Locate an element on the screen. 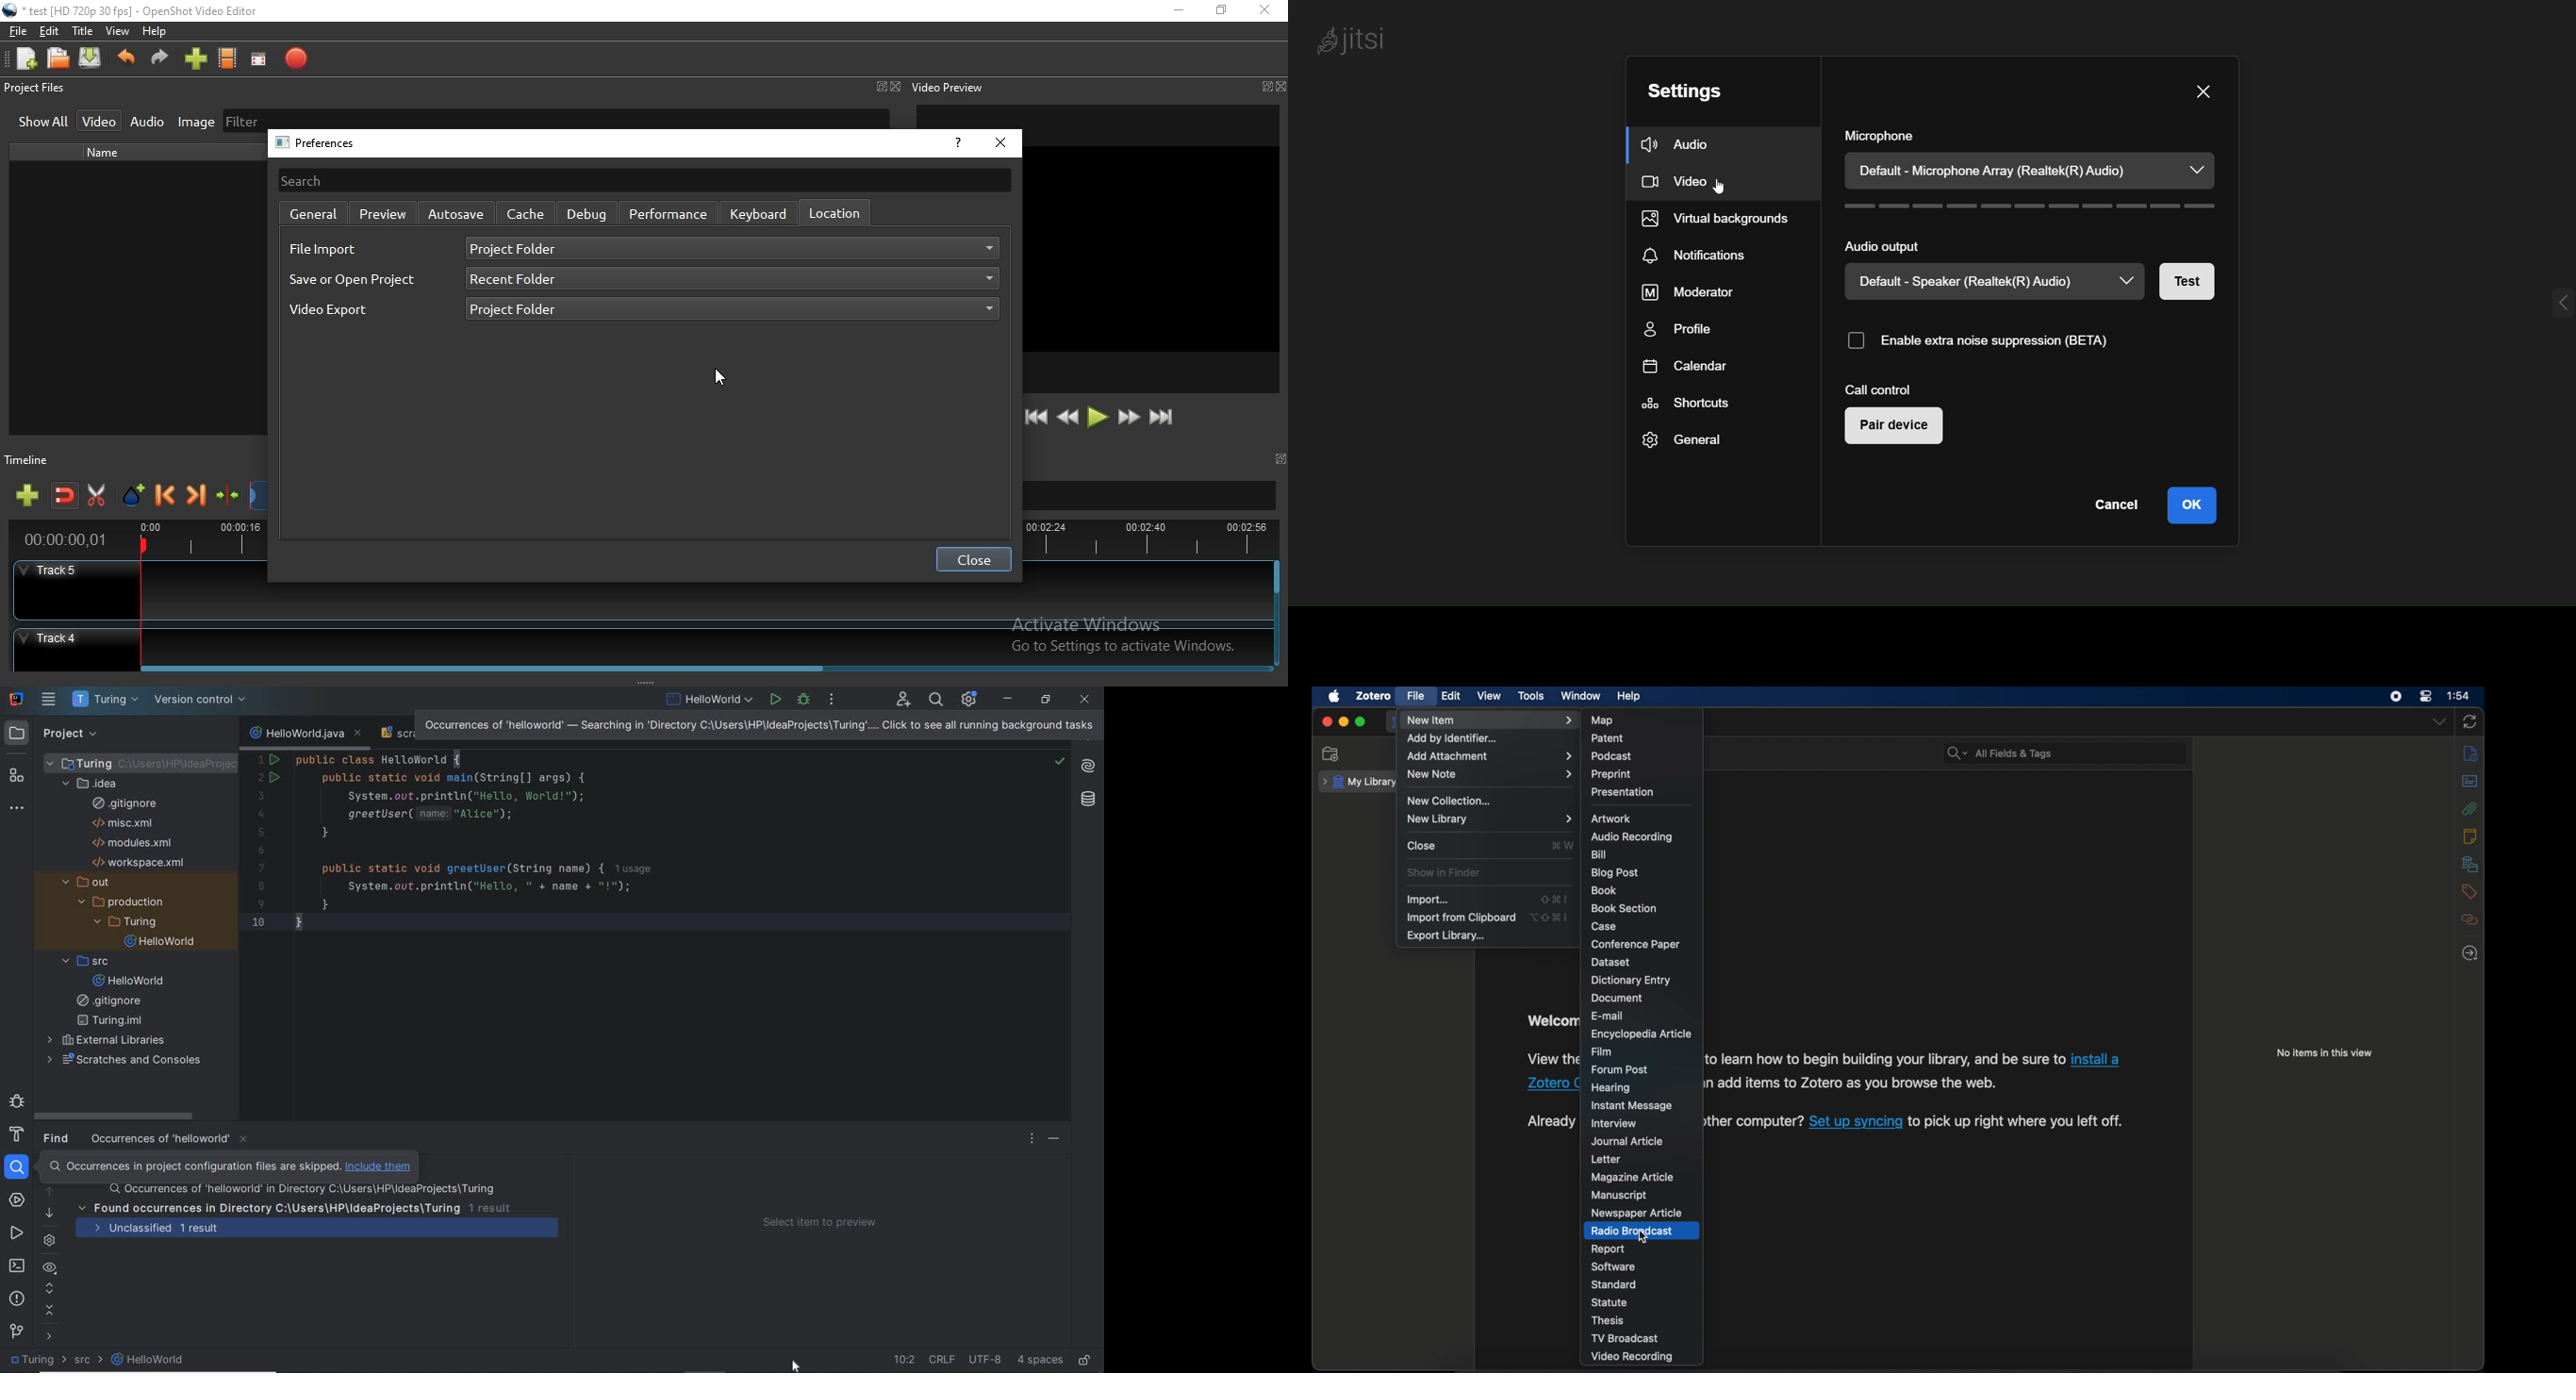  workspace.xml is located at coordinates (142, 862).